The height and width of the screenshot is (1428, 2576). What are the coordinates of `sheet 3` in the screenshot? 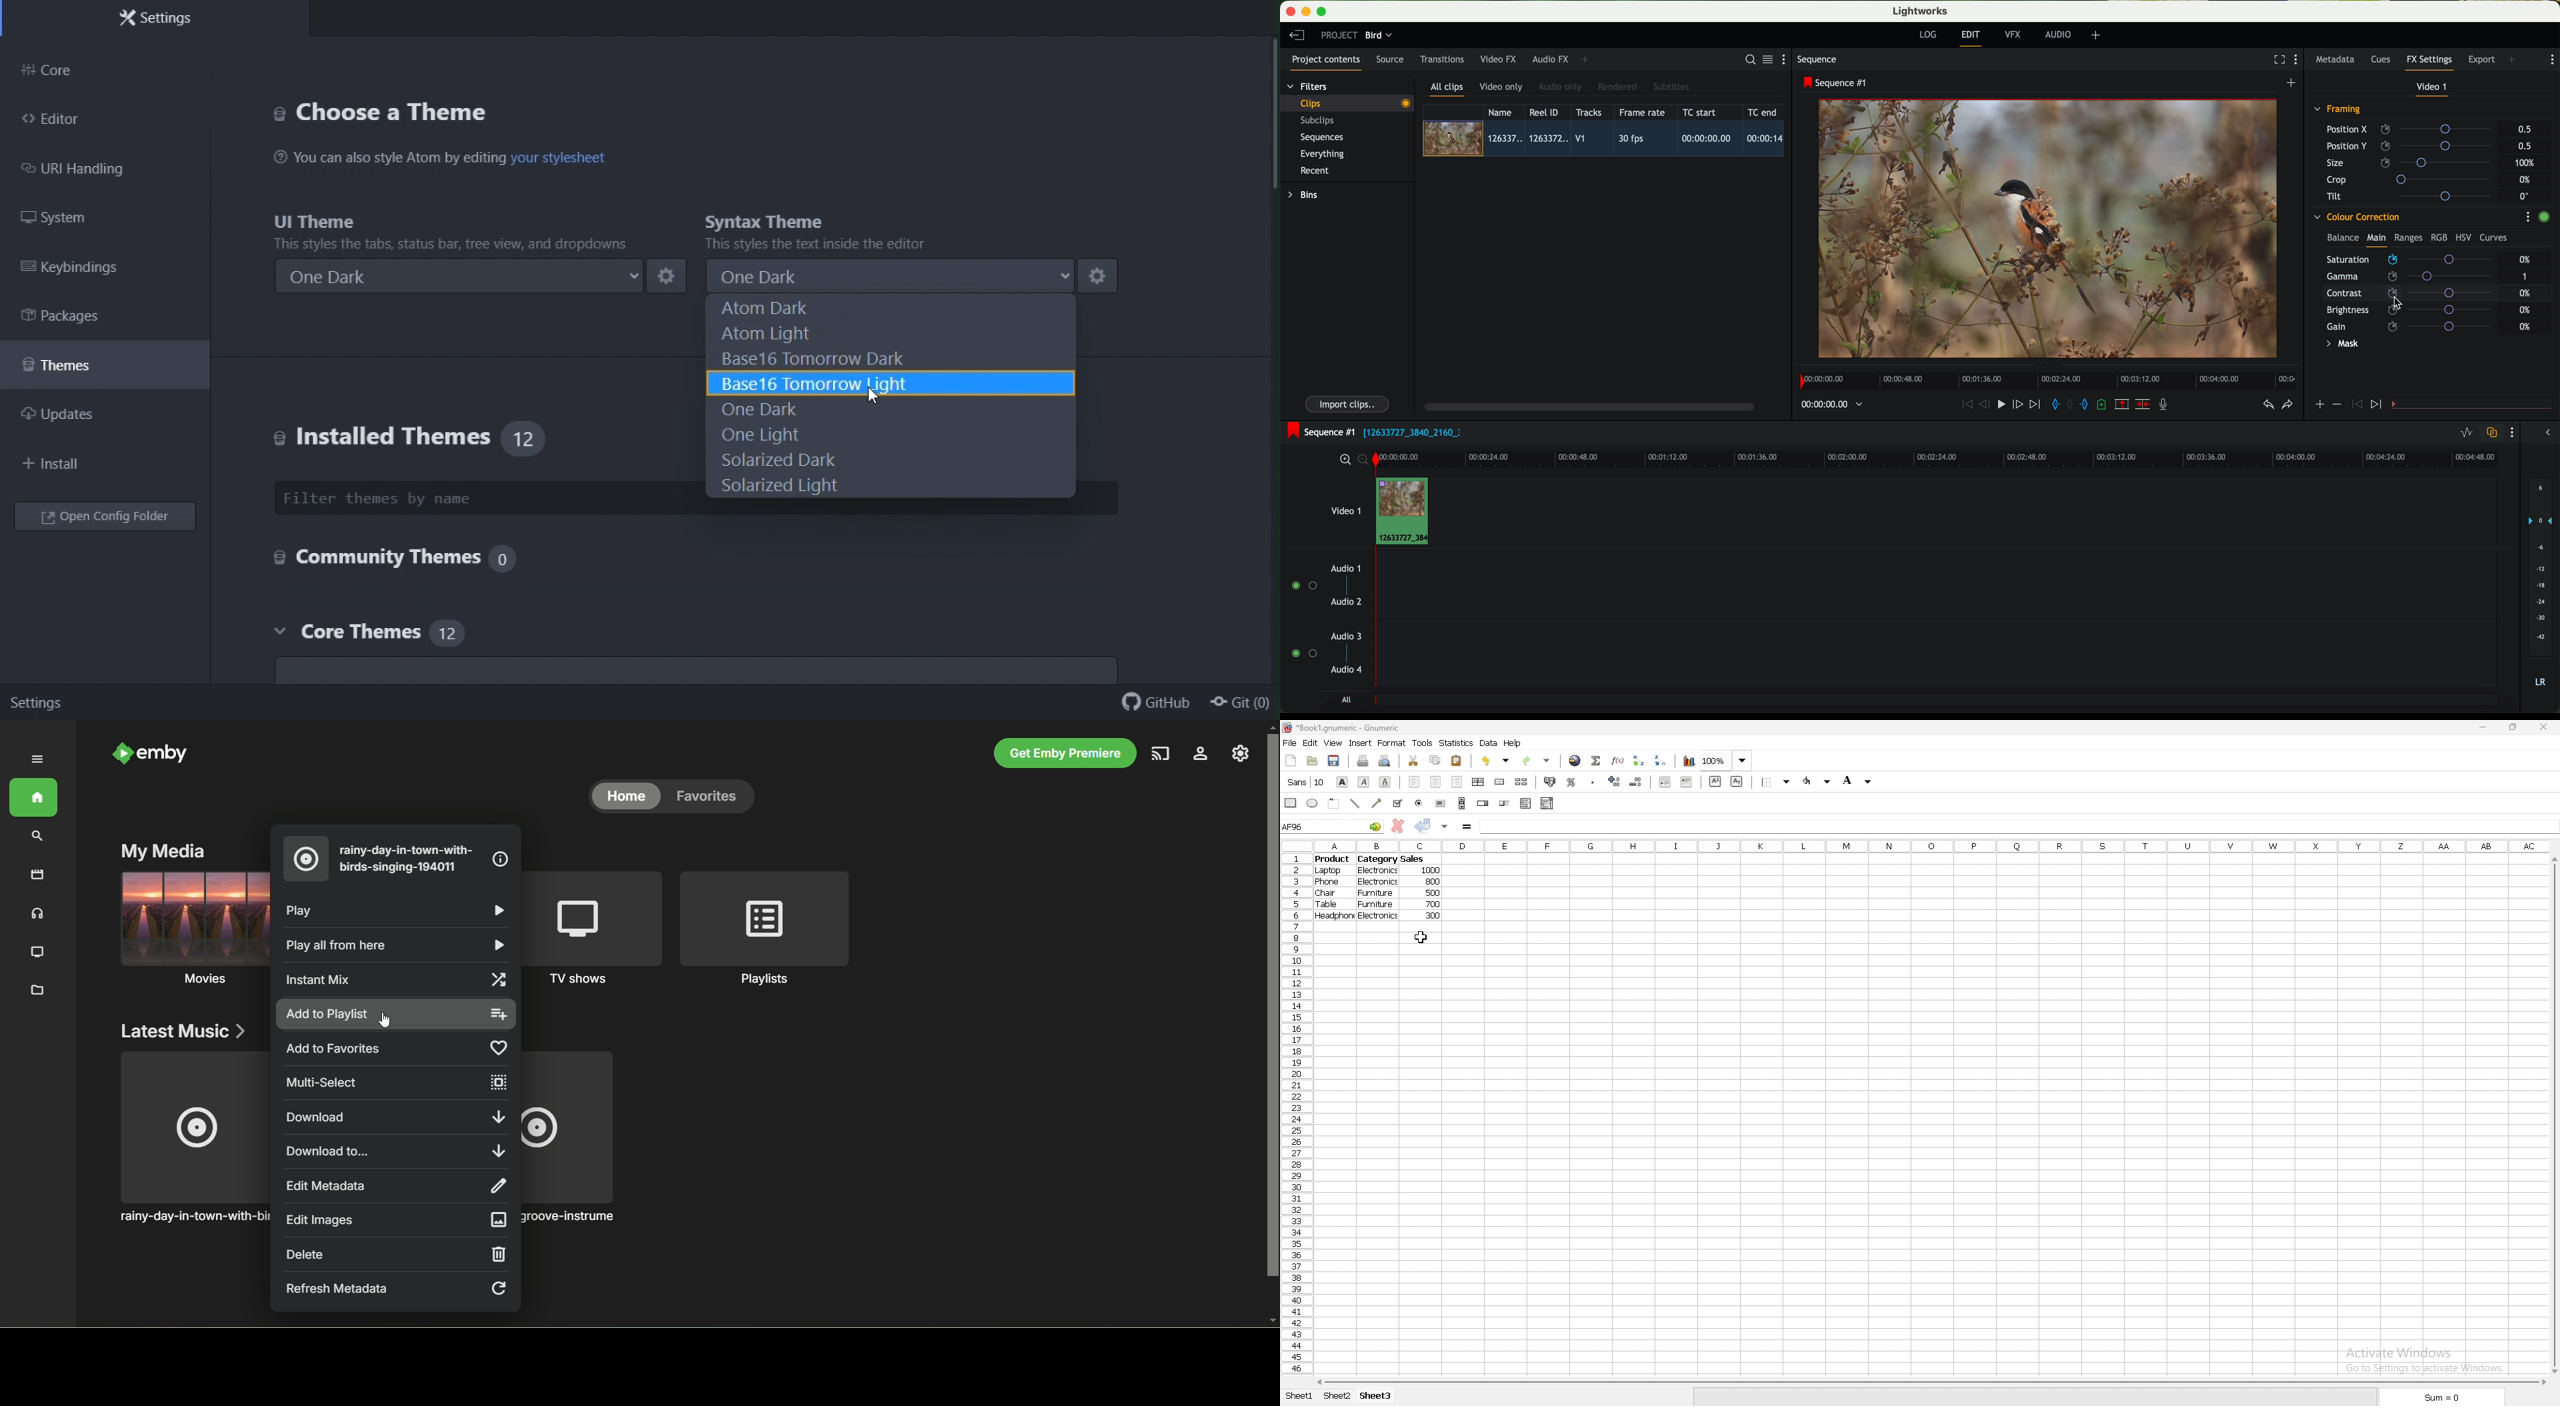 It's located at (1376, 1397).